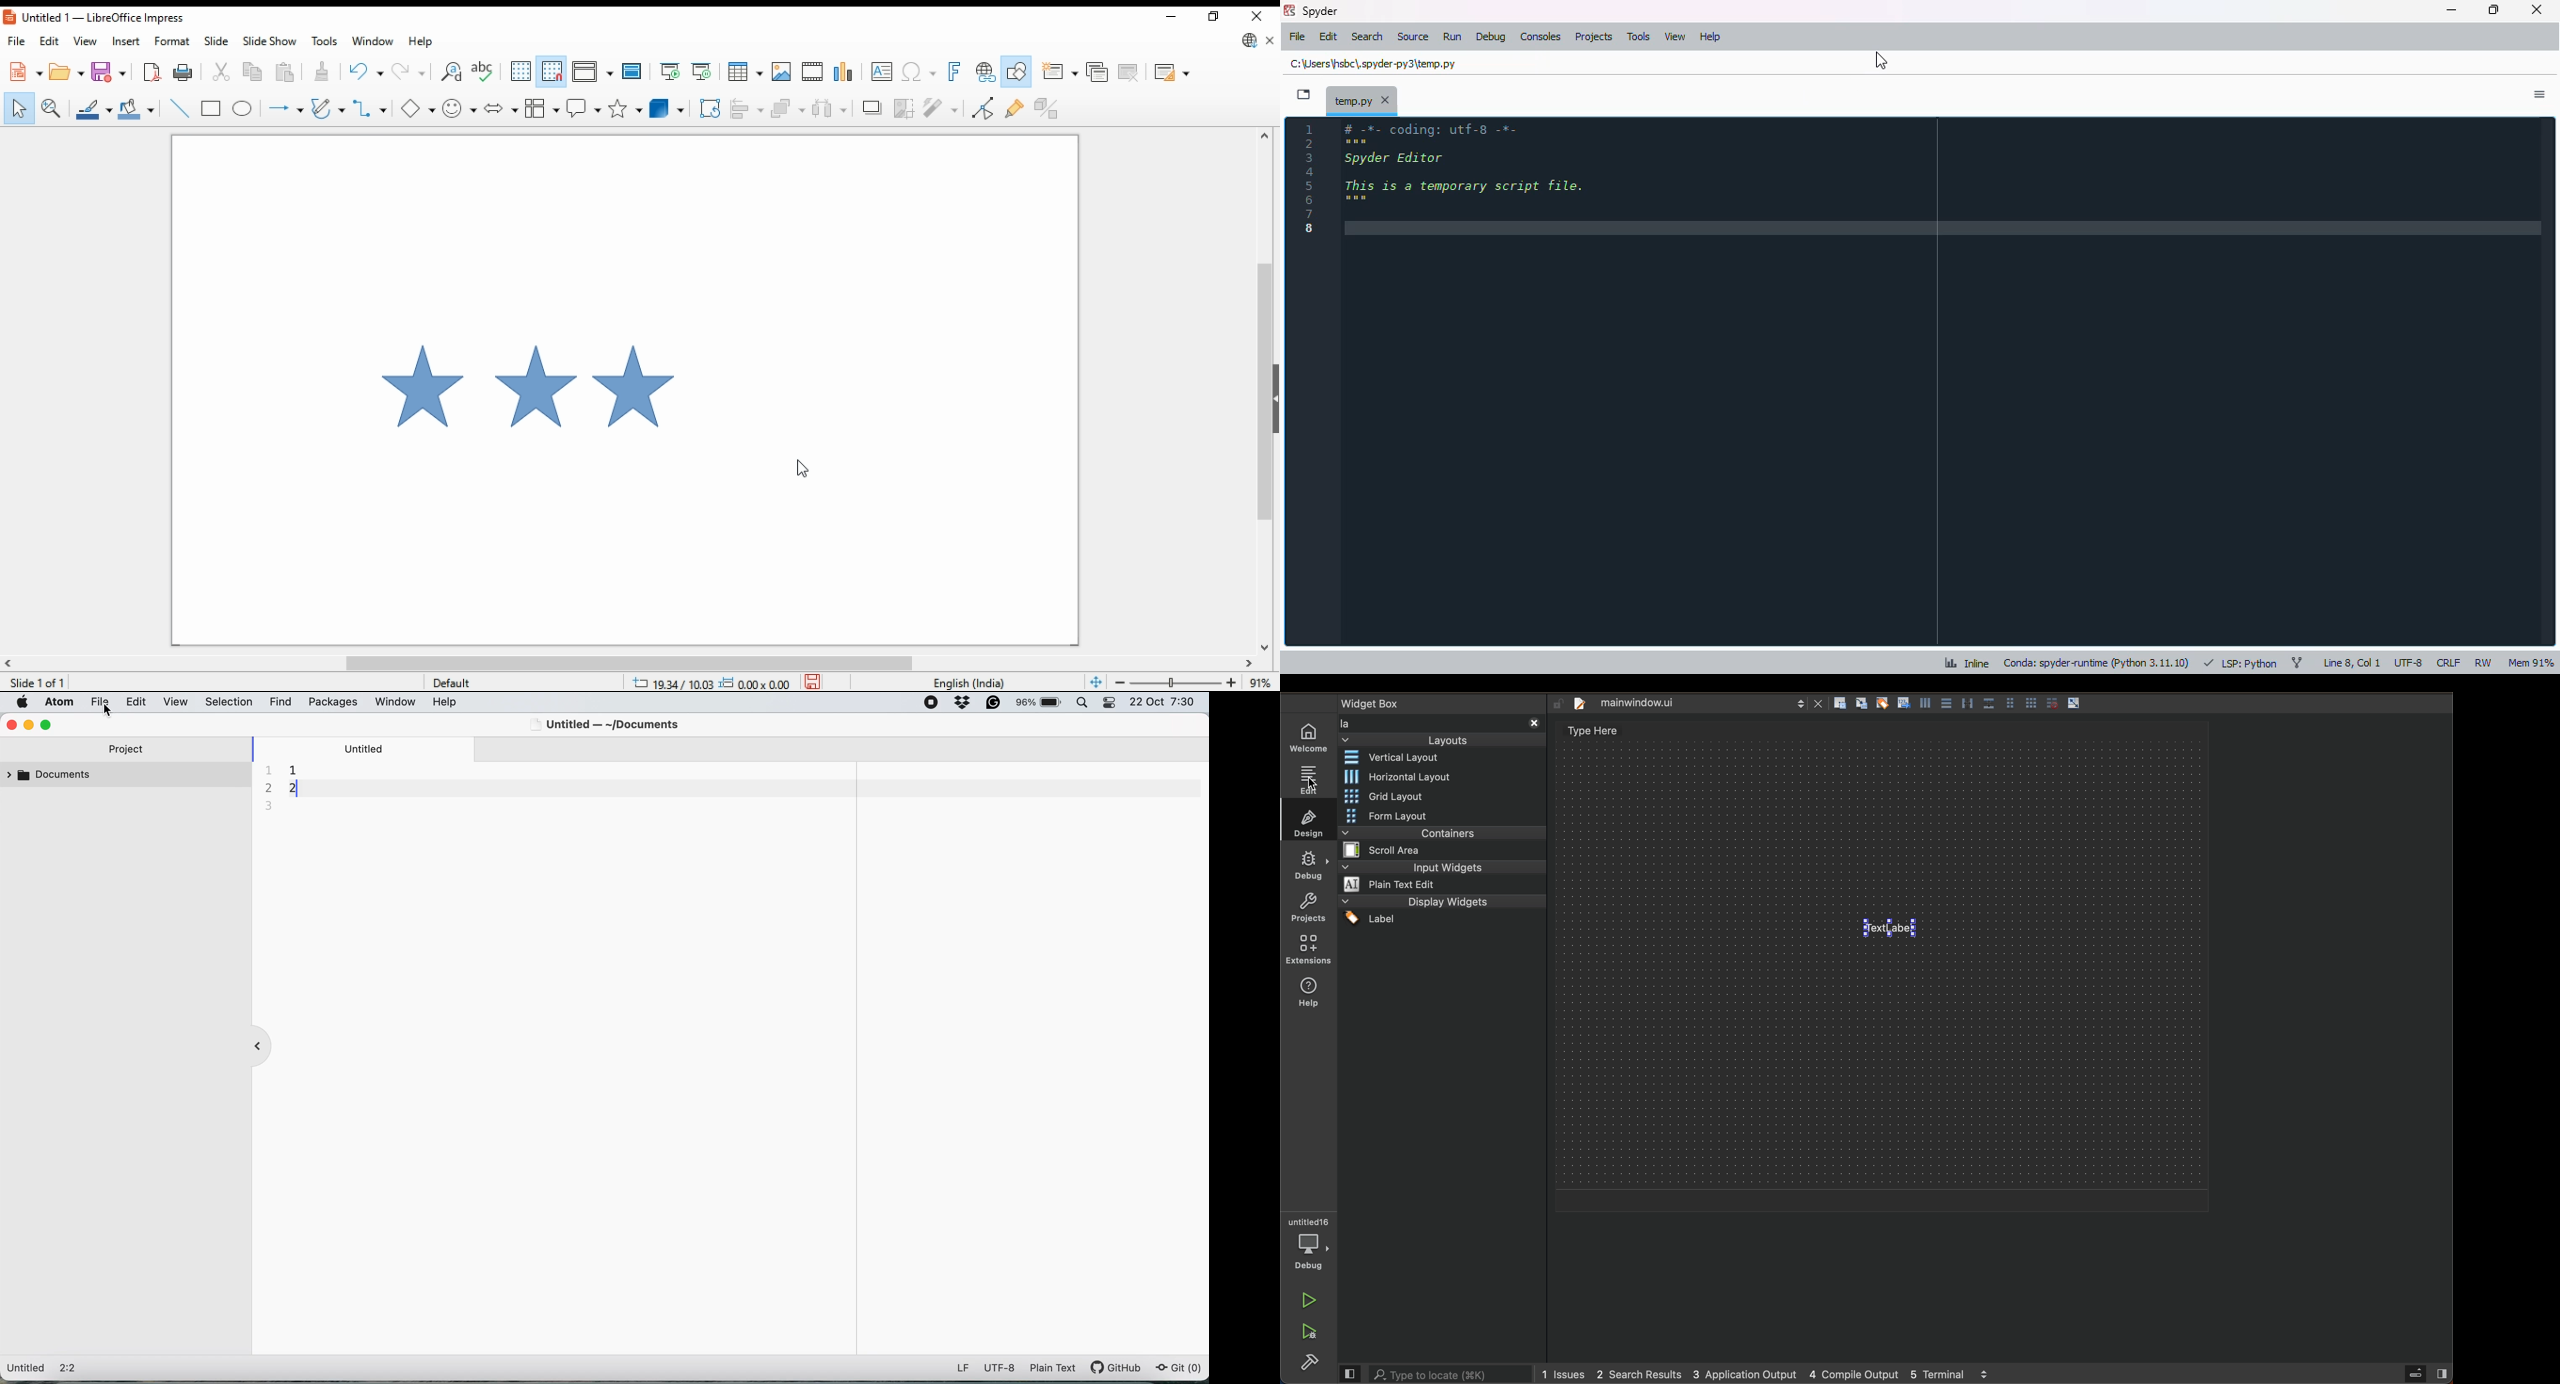 This screenshot has height=1400, width=2576. I want to click on display widget, so click(1442, 901).